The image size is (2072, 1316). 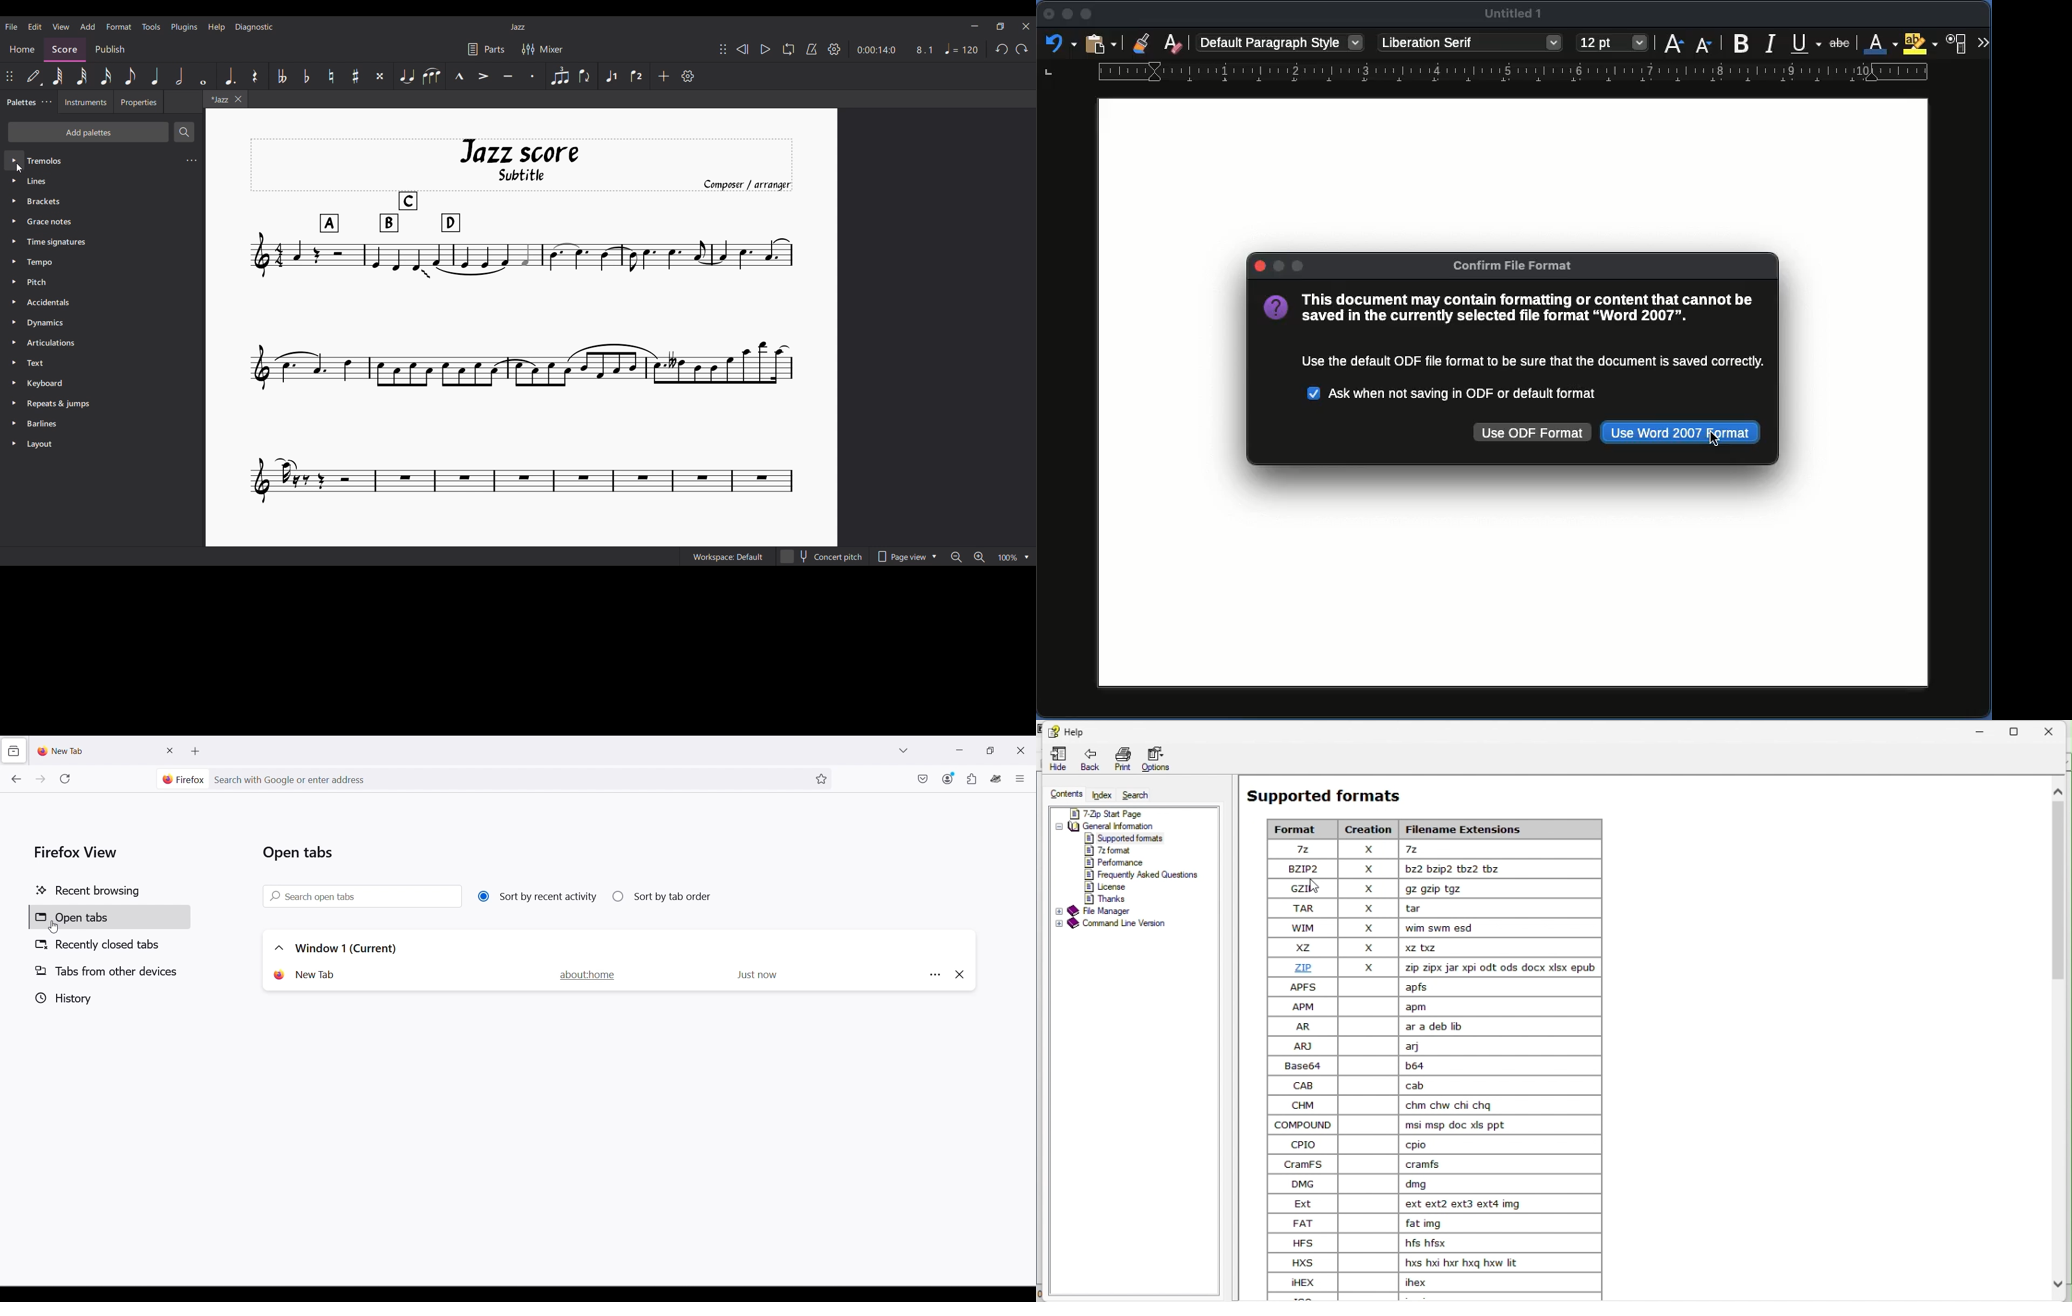 I want to click on Zoom options, so click(x=1013, y=557).